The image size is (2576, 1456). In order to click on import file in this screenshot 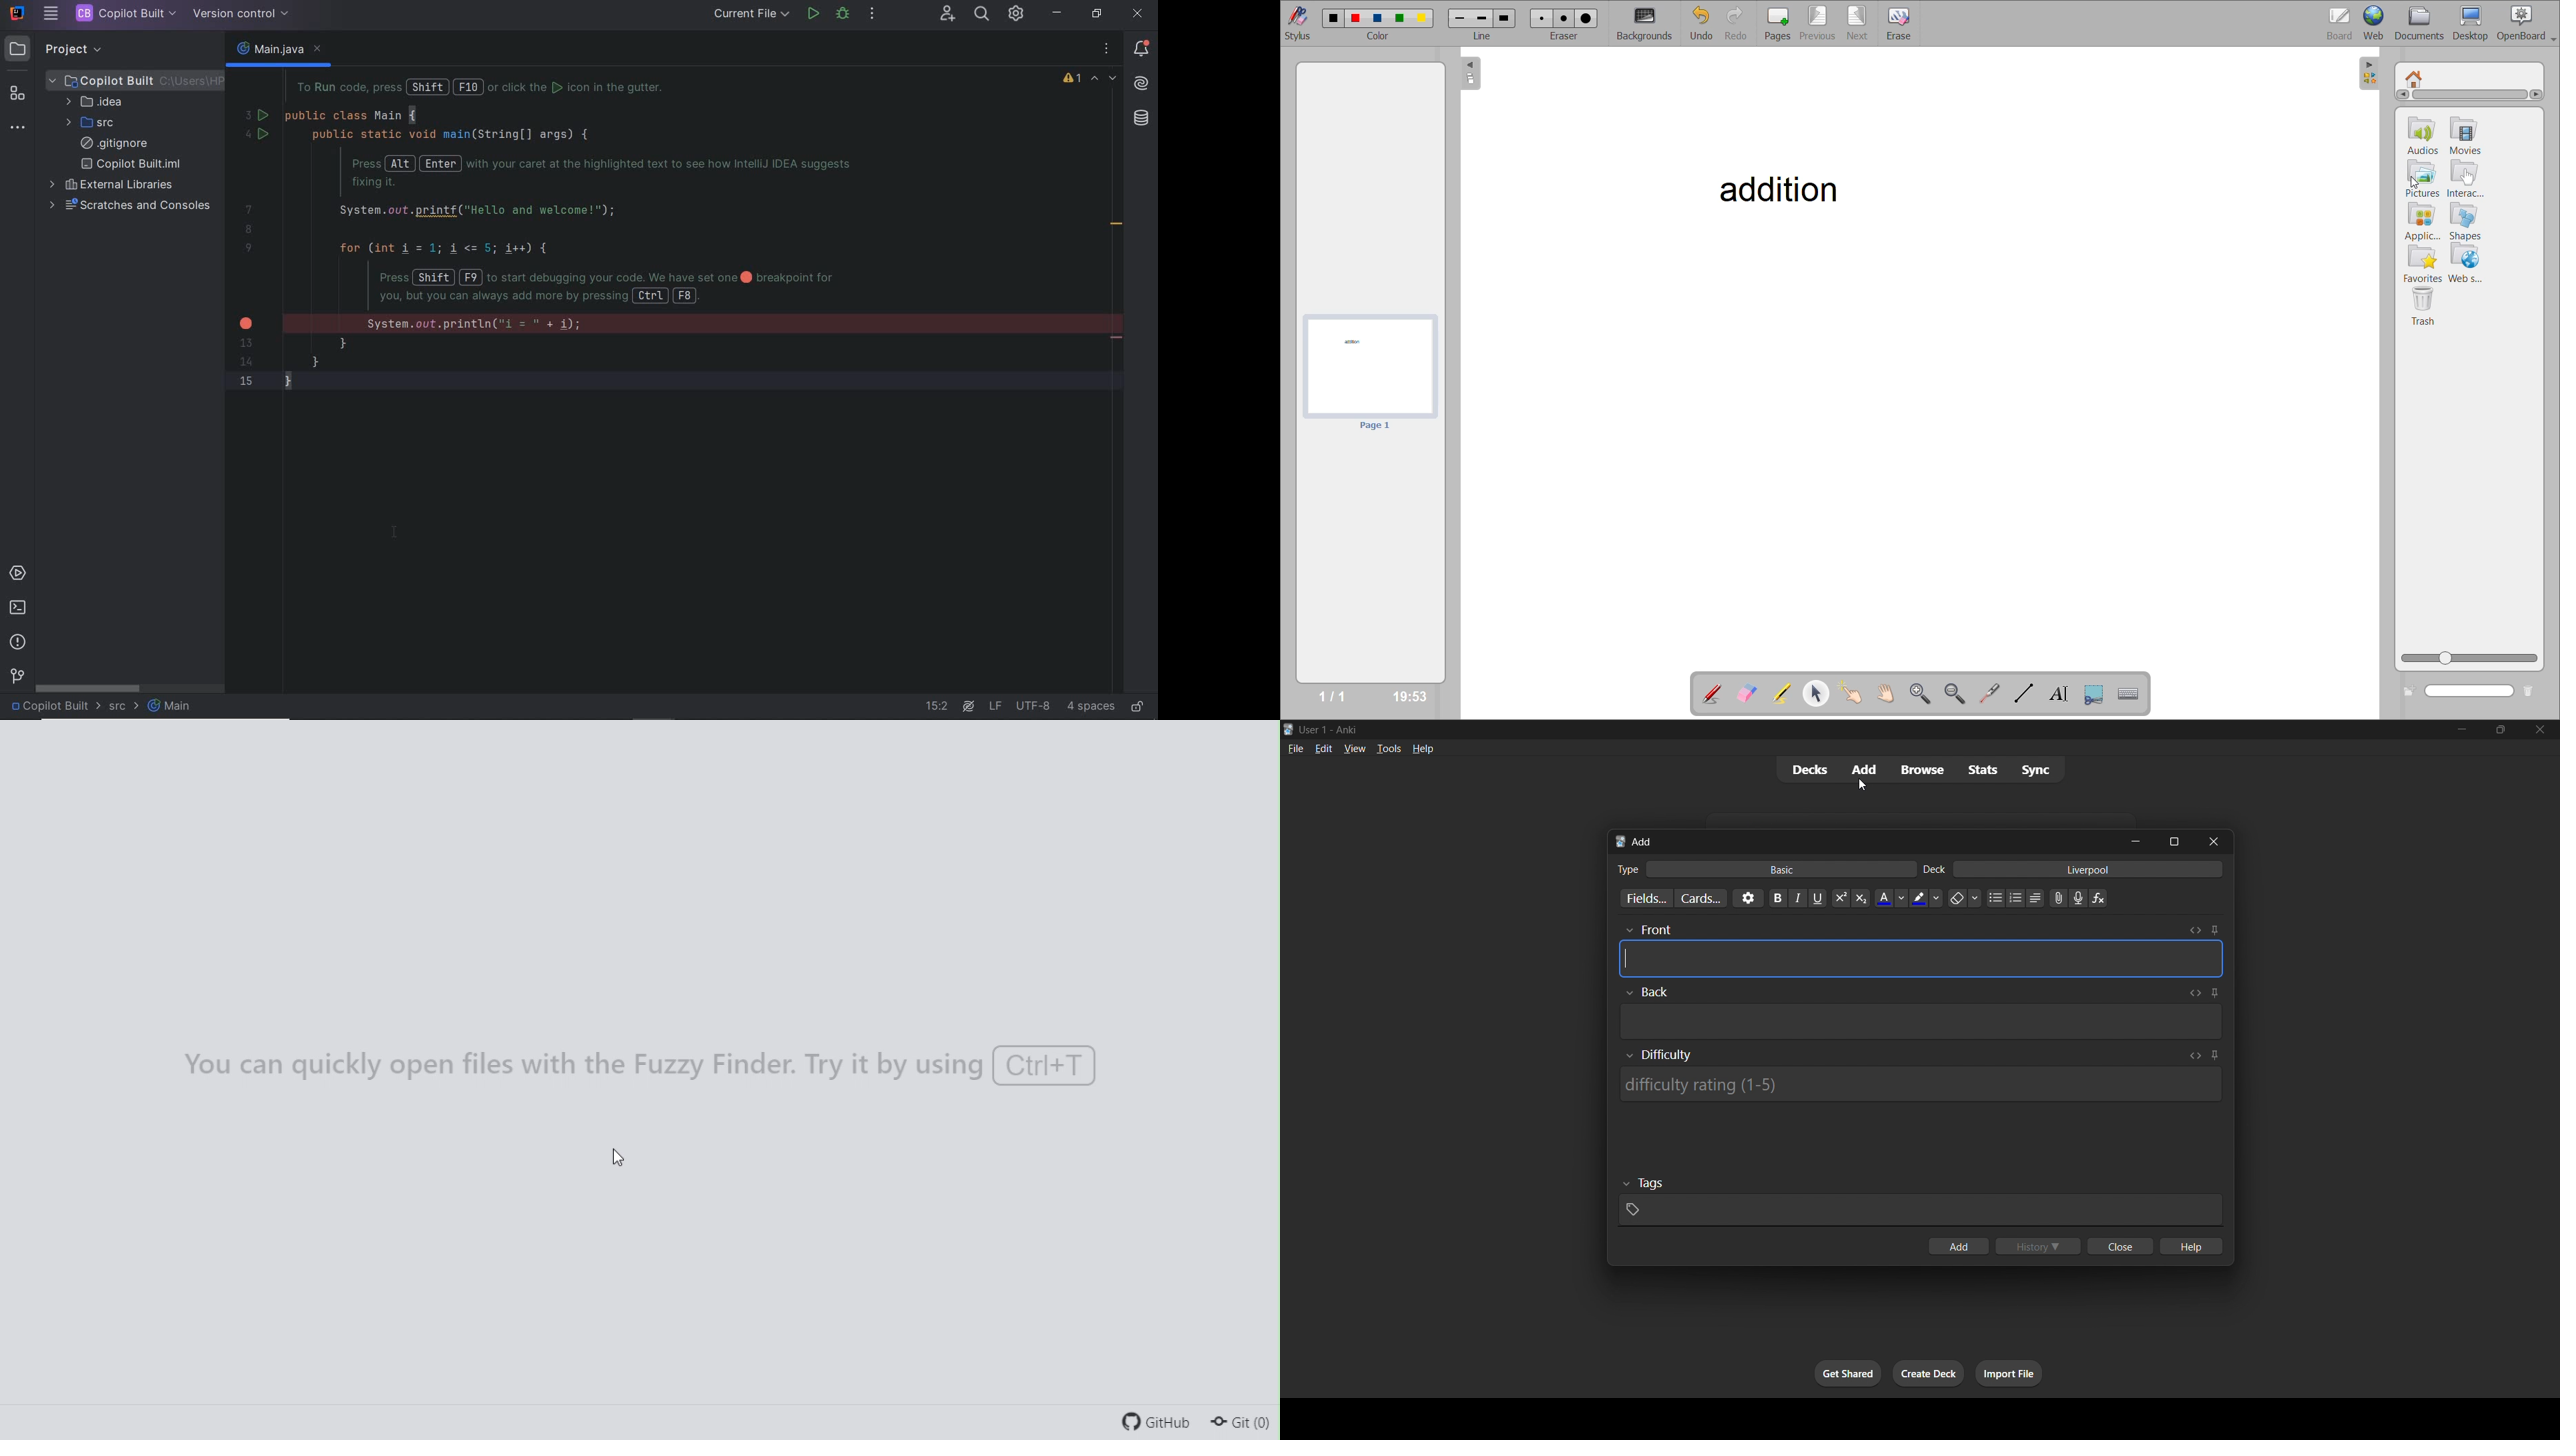, I will do `click(2014, 1372)`.